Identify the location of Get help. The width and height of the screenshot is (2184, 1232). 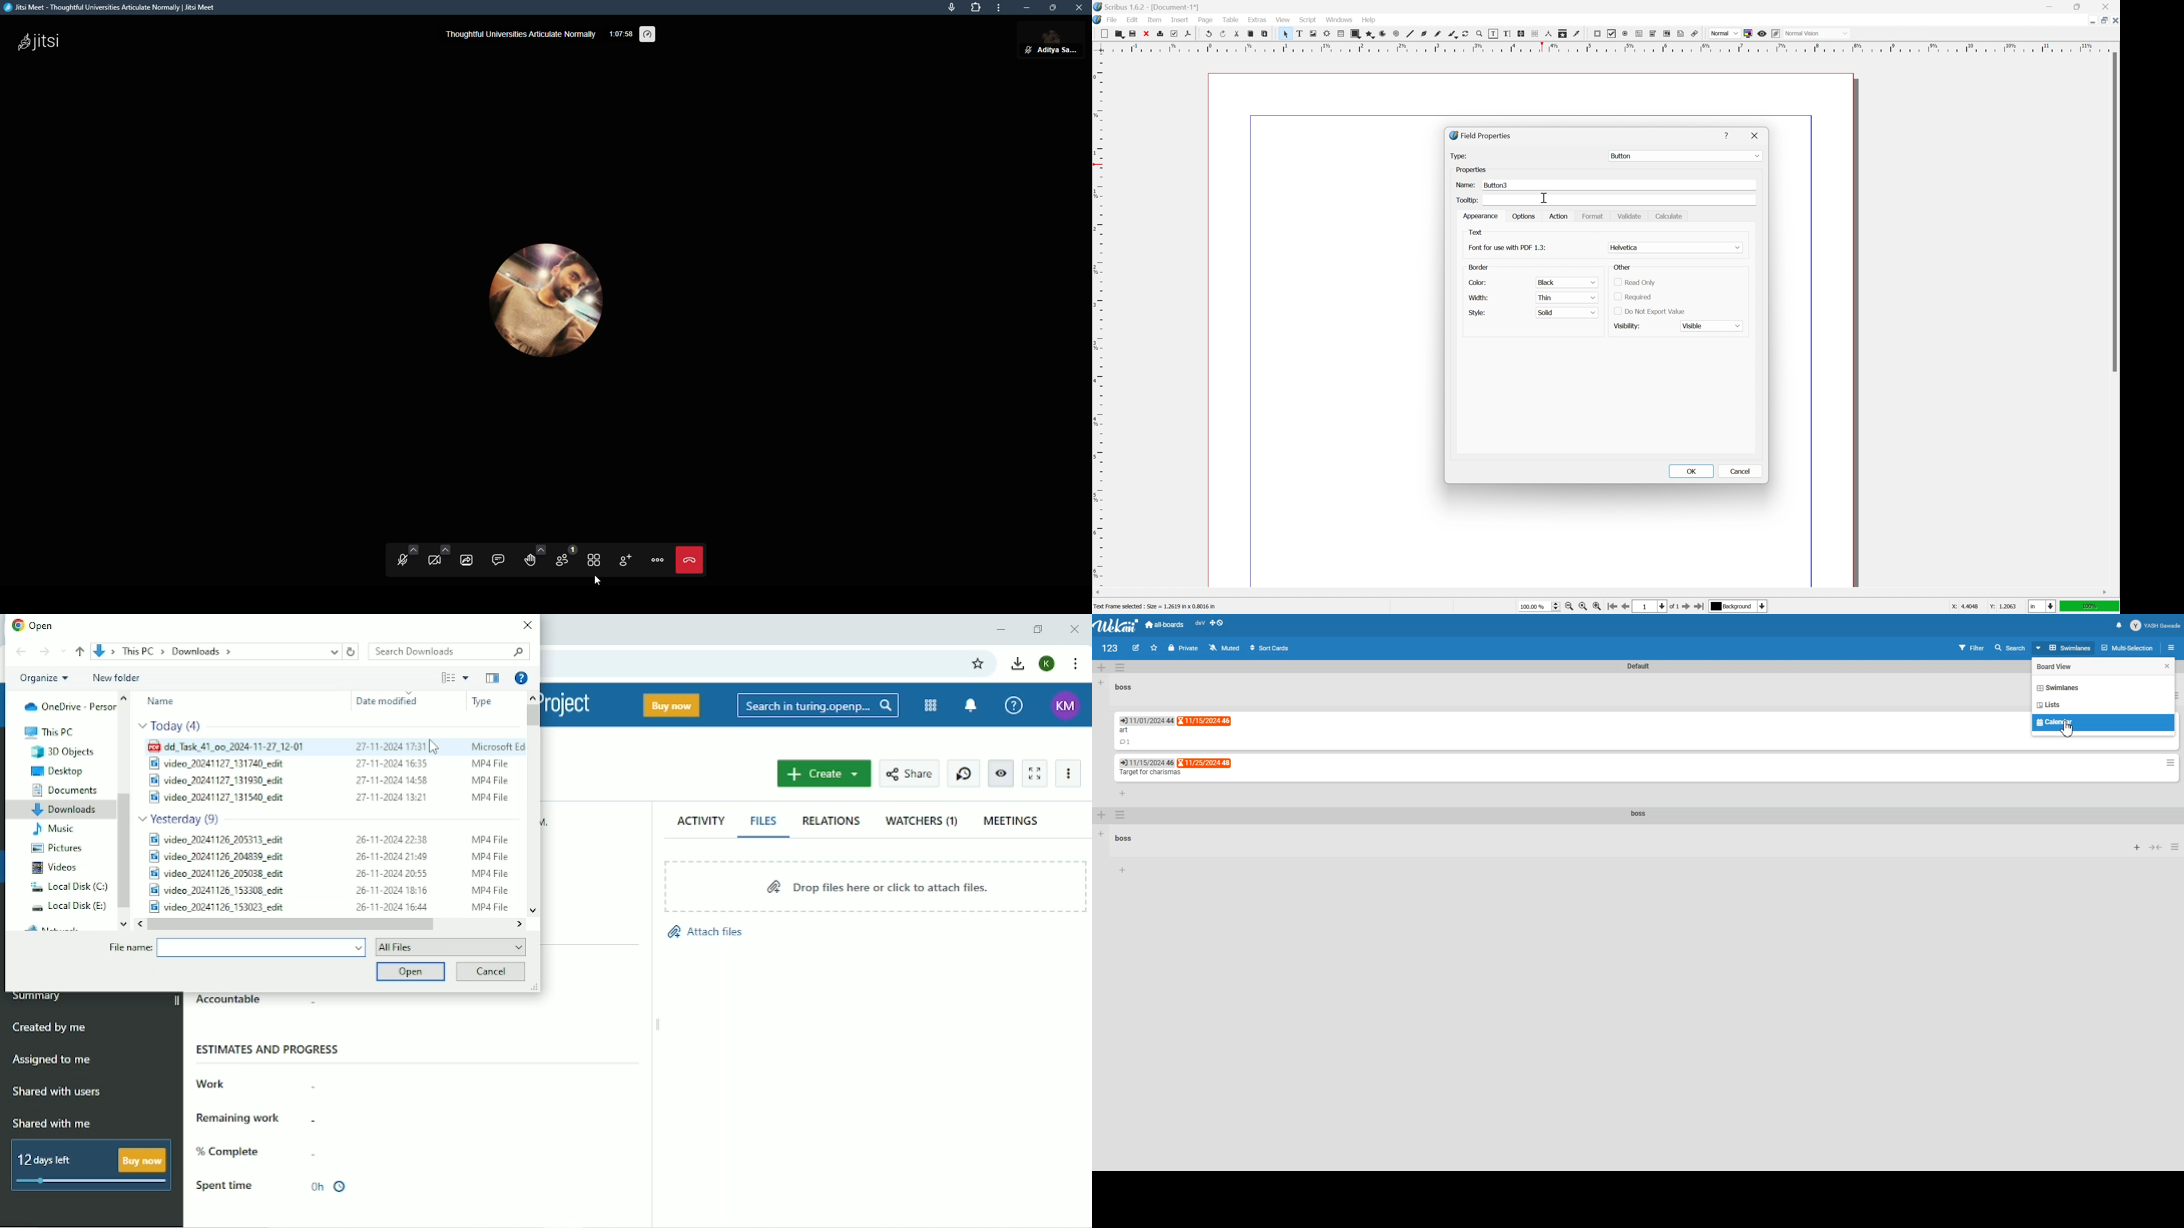
(522, 677).